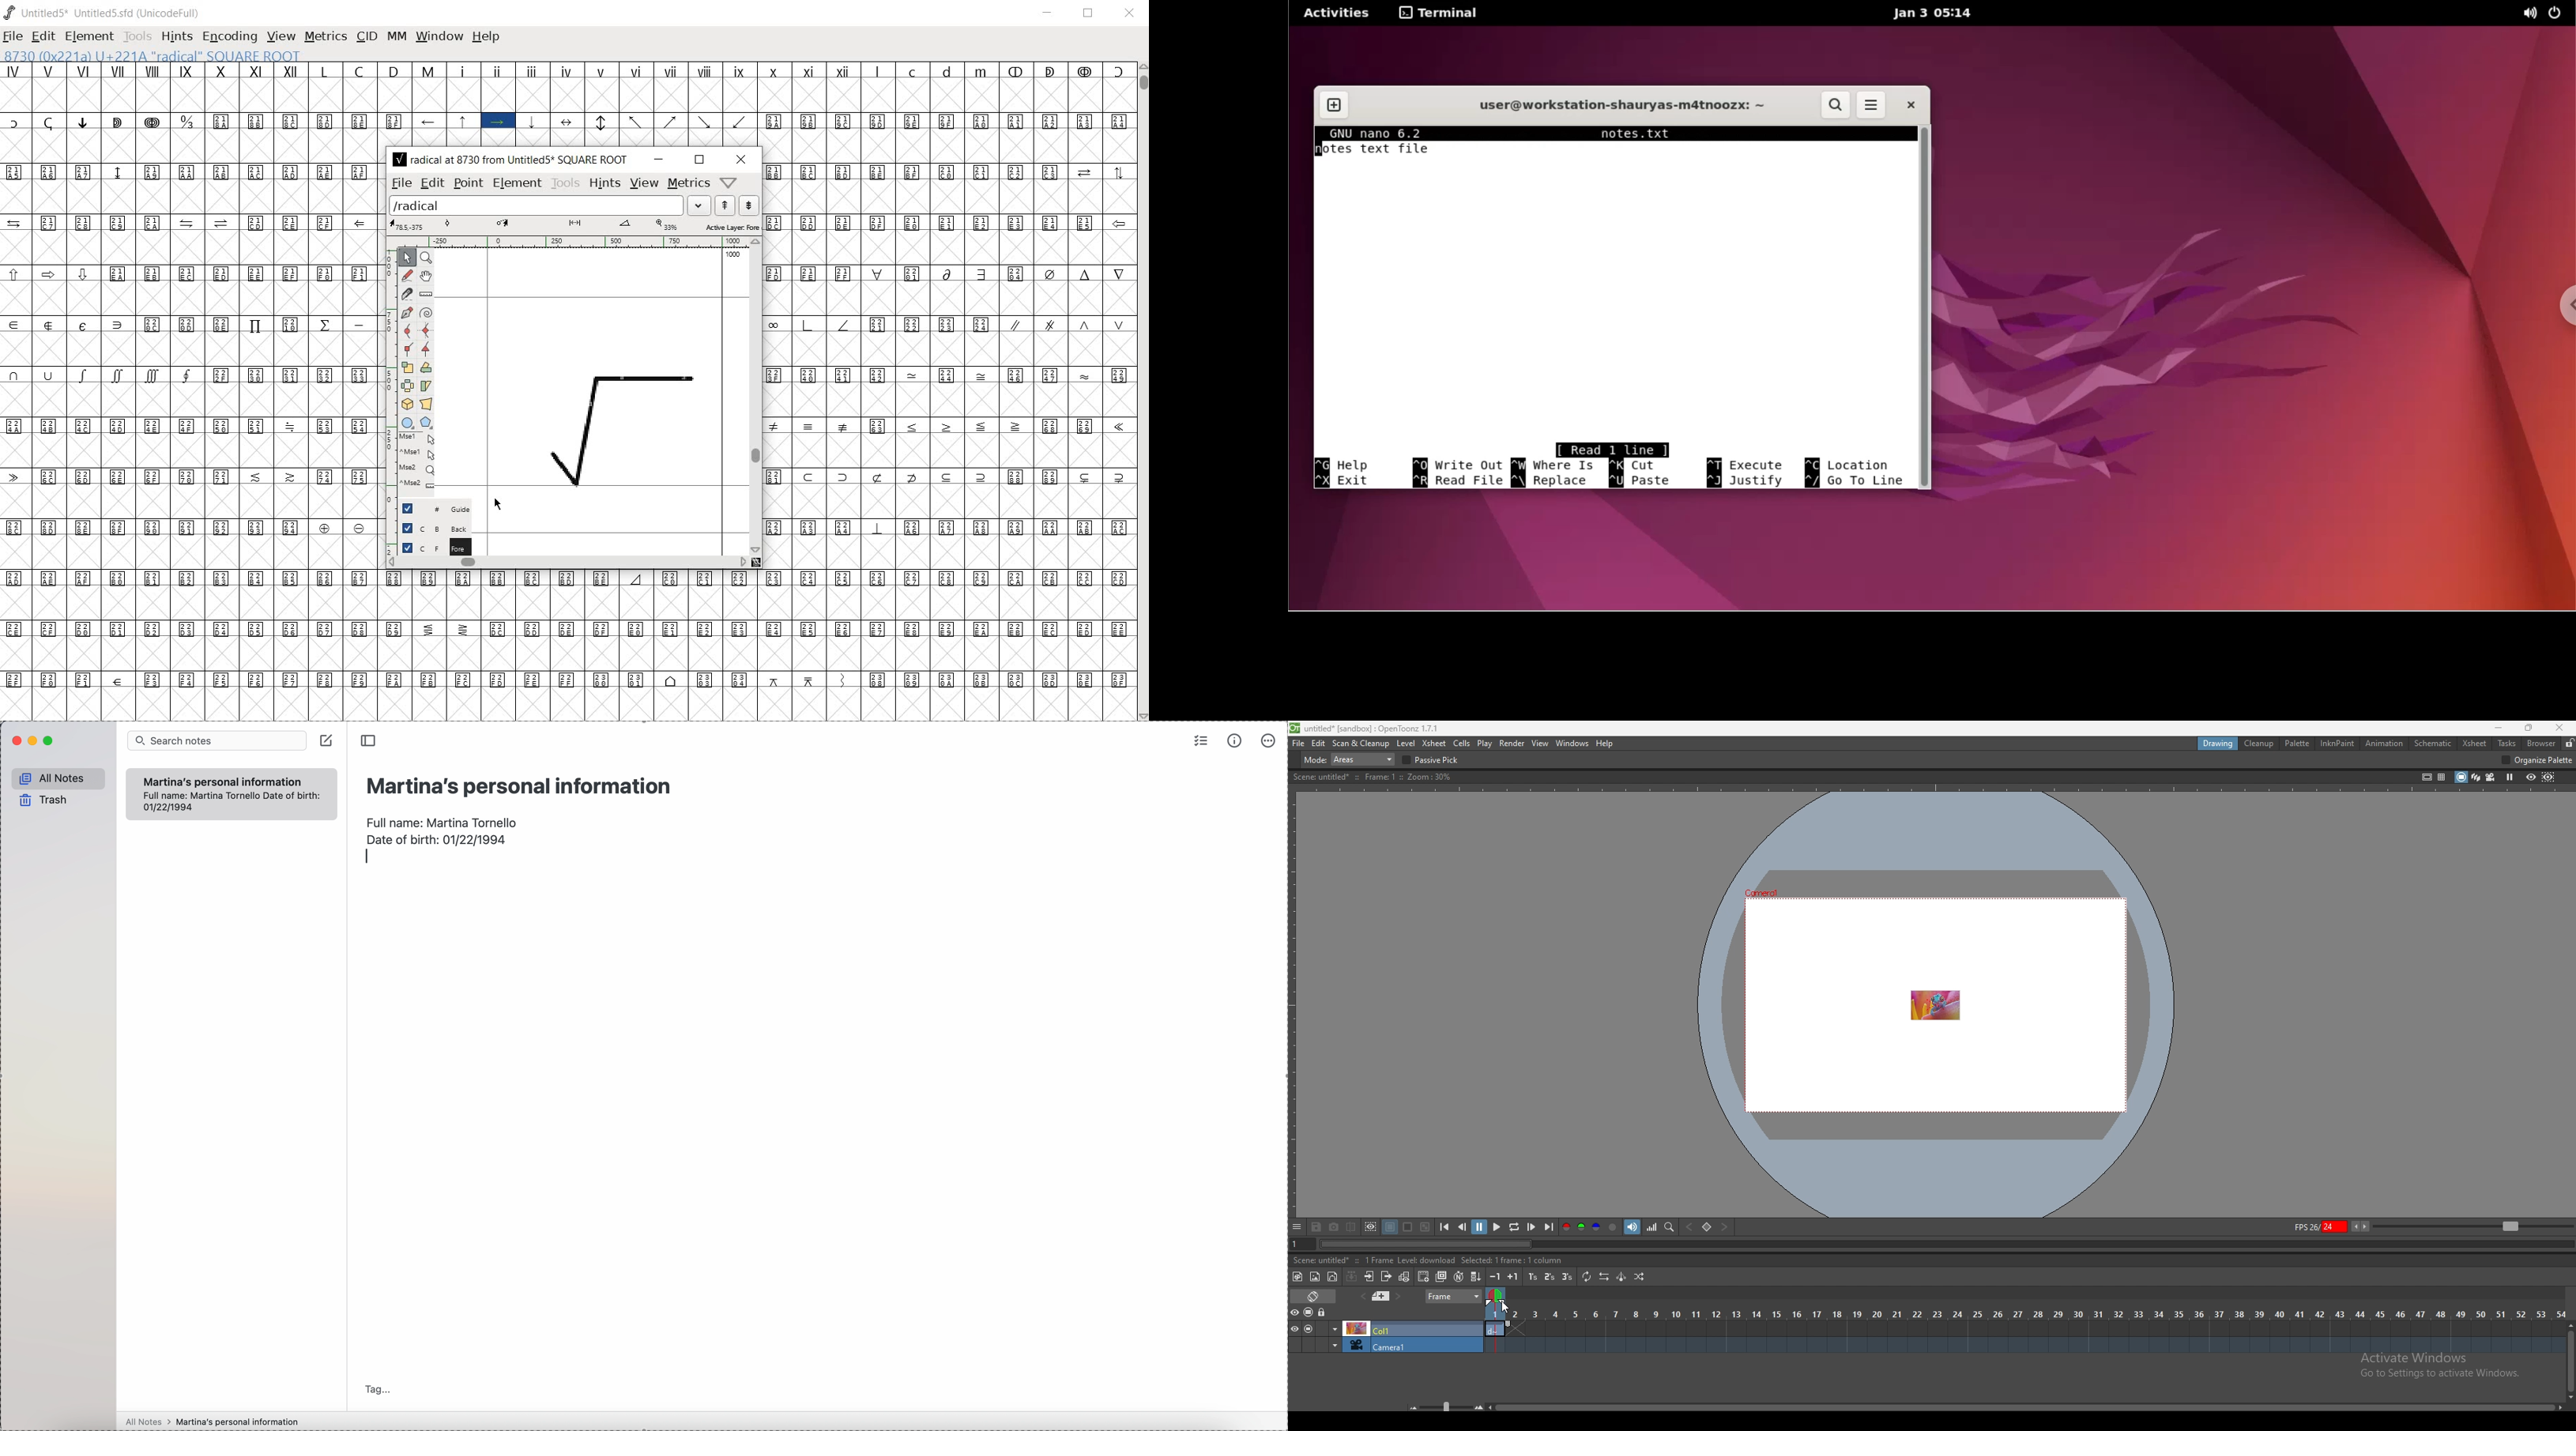  I want to click on polygon or star, so click(429, 422).